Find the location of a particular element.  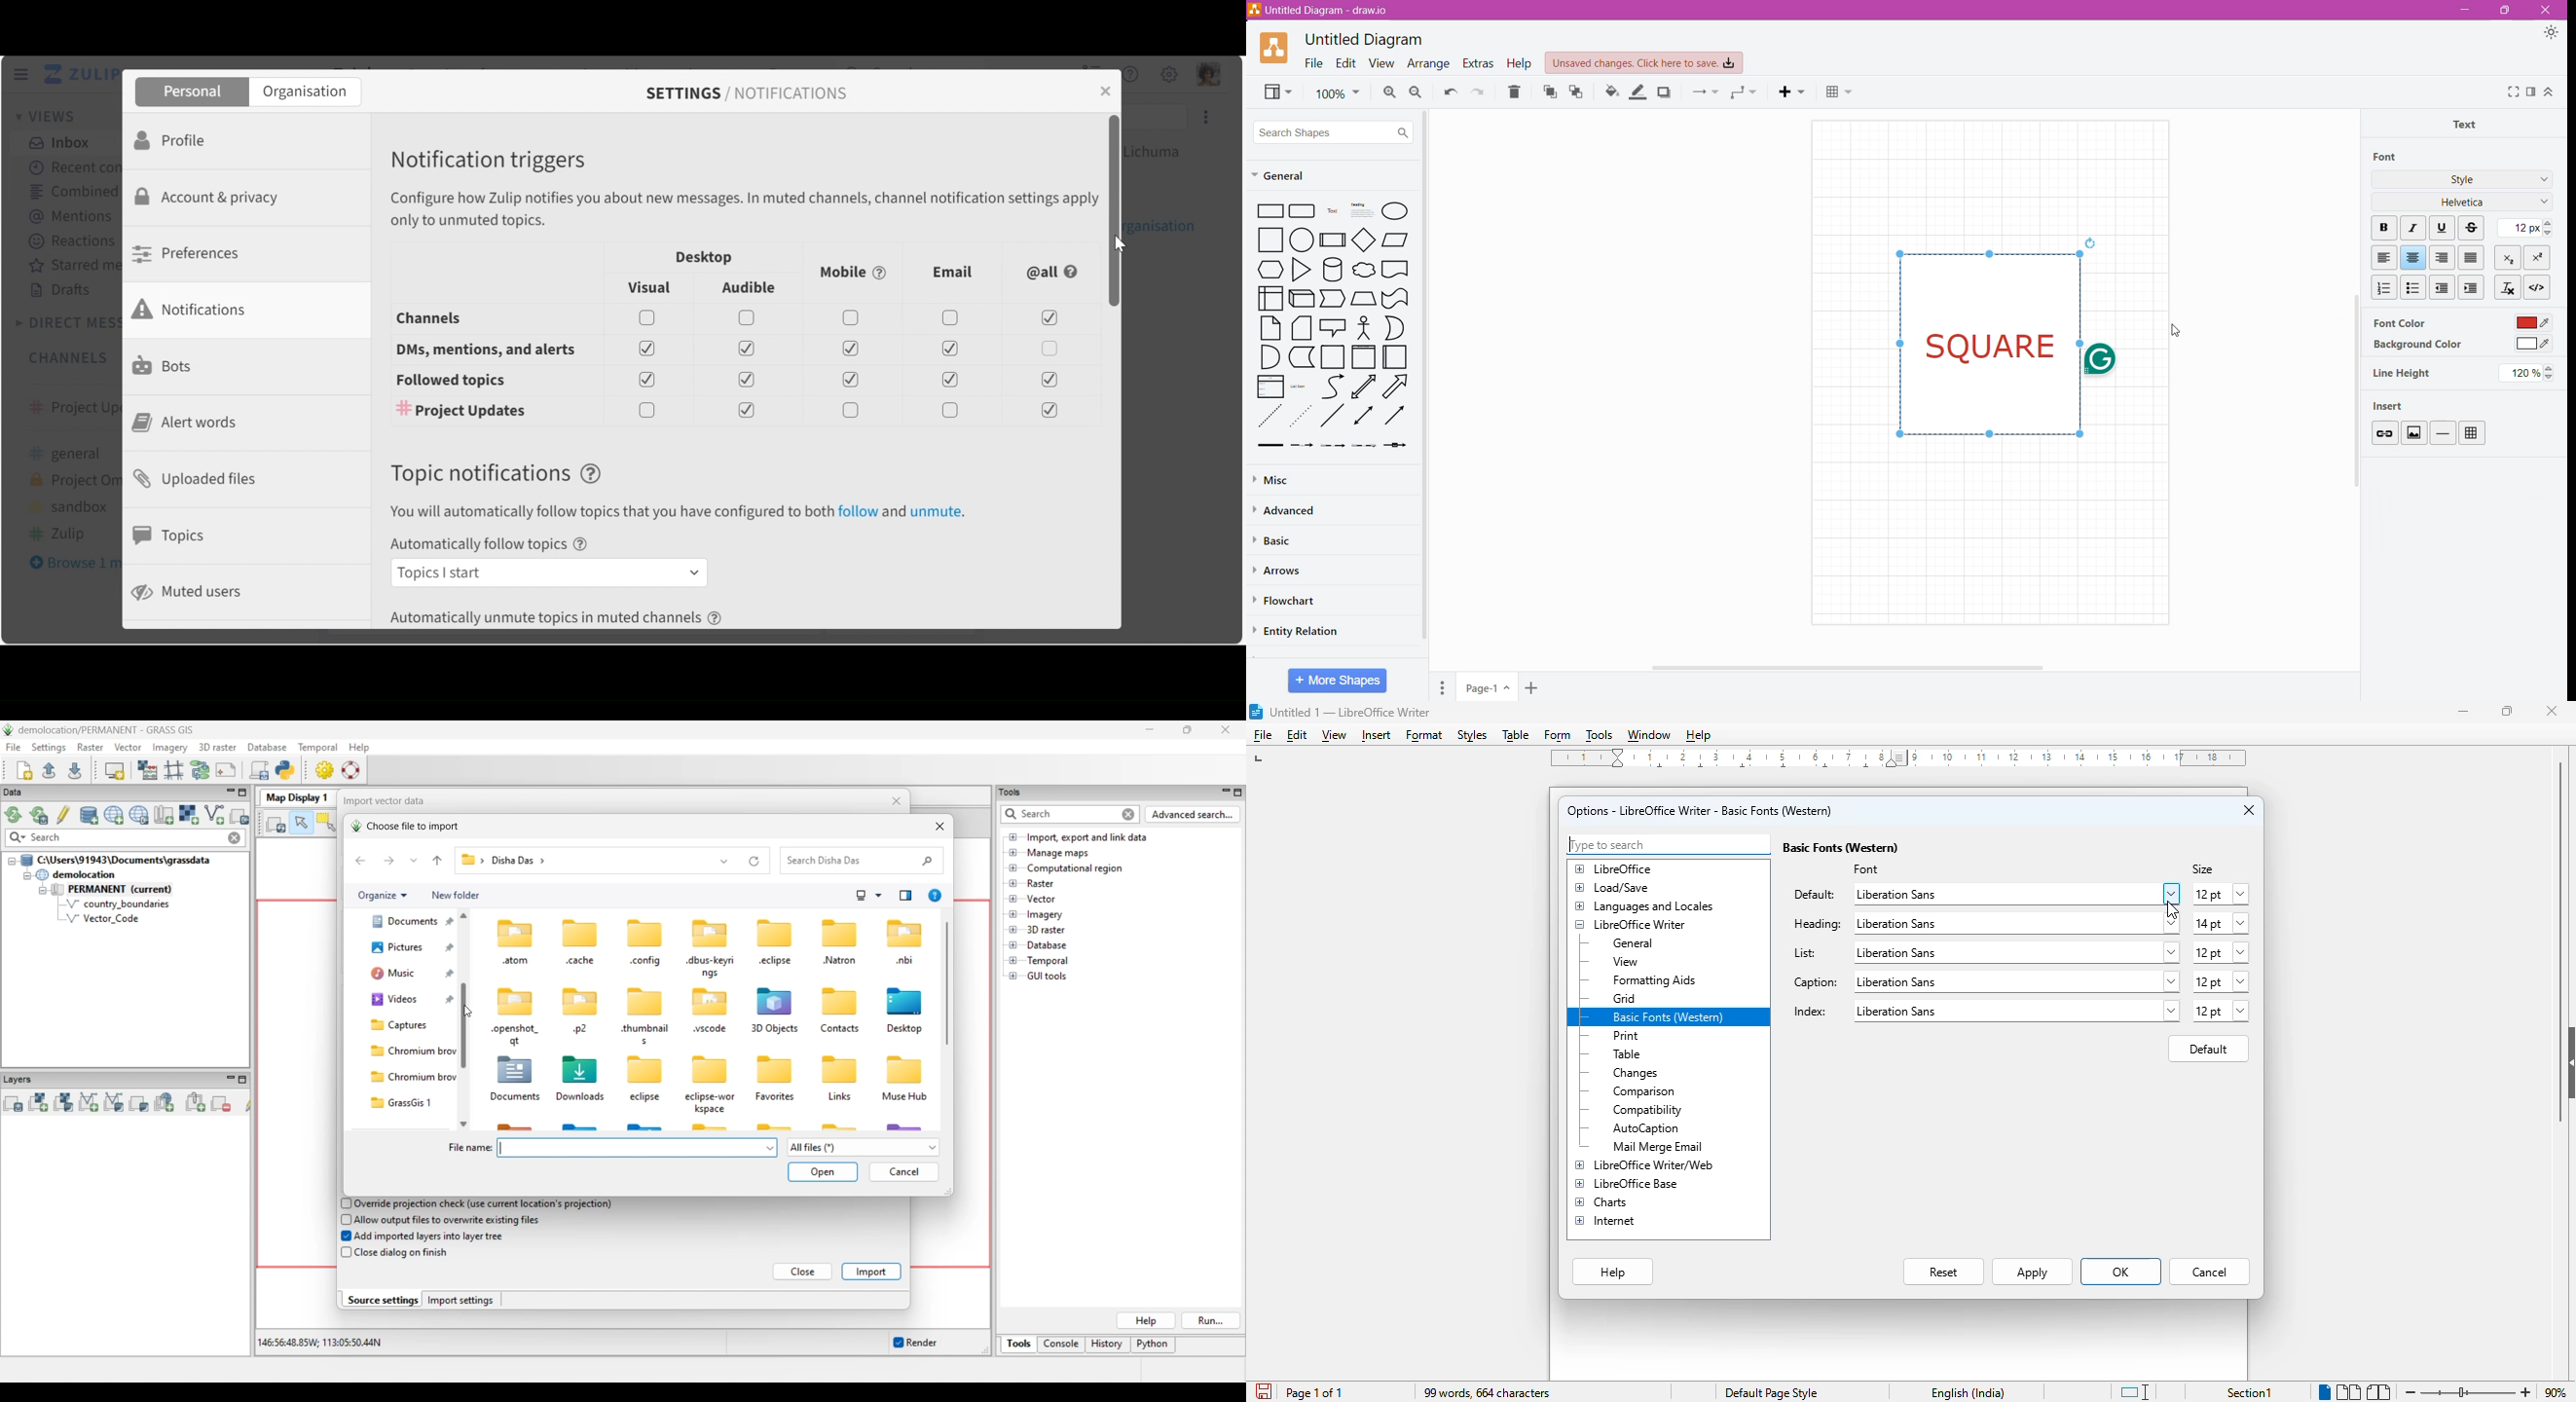

Thick Arrow is located at coordinates (1266, 446).